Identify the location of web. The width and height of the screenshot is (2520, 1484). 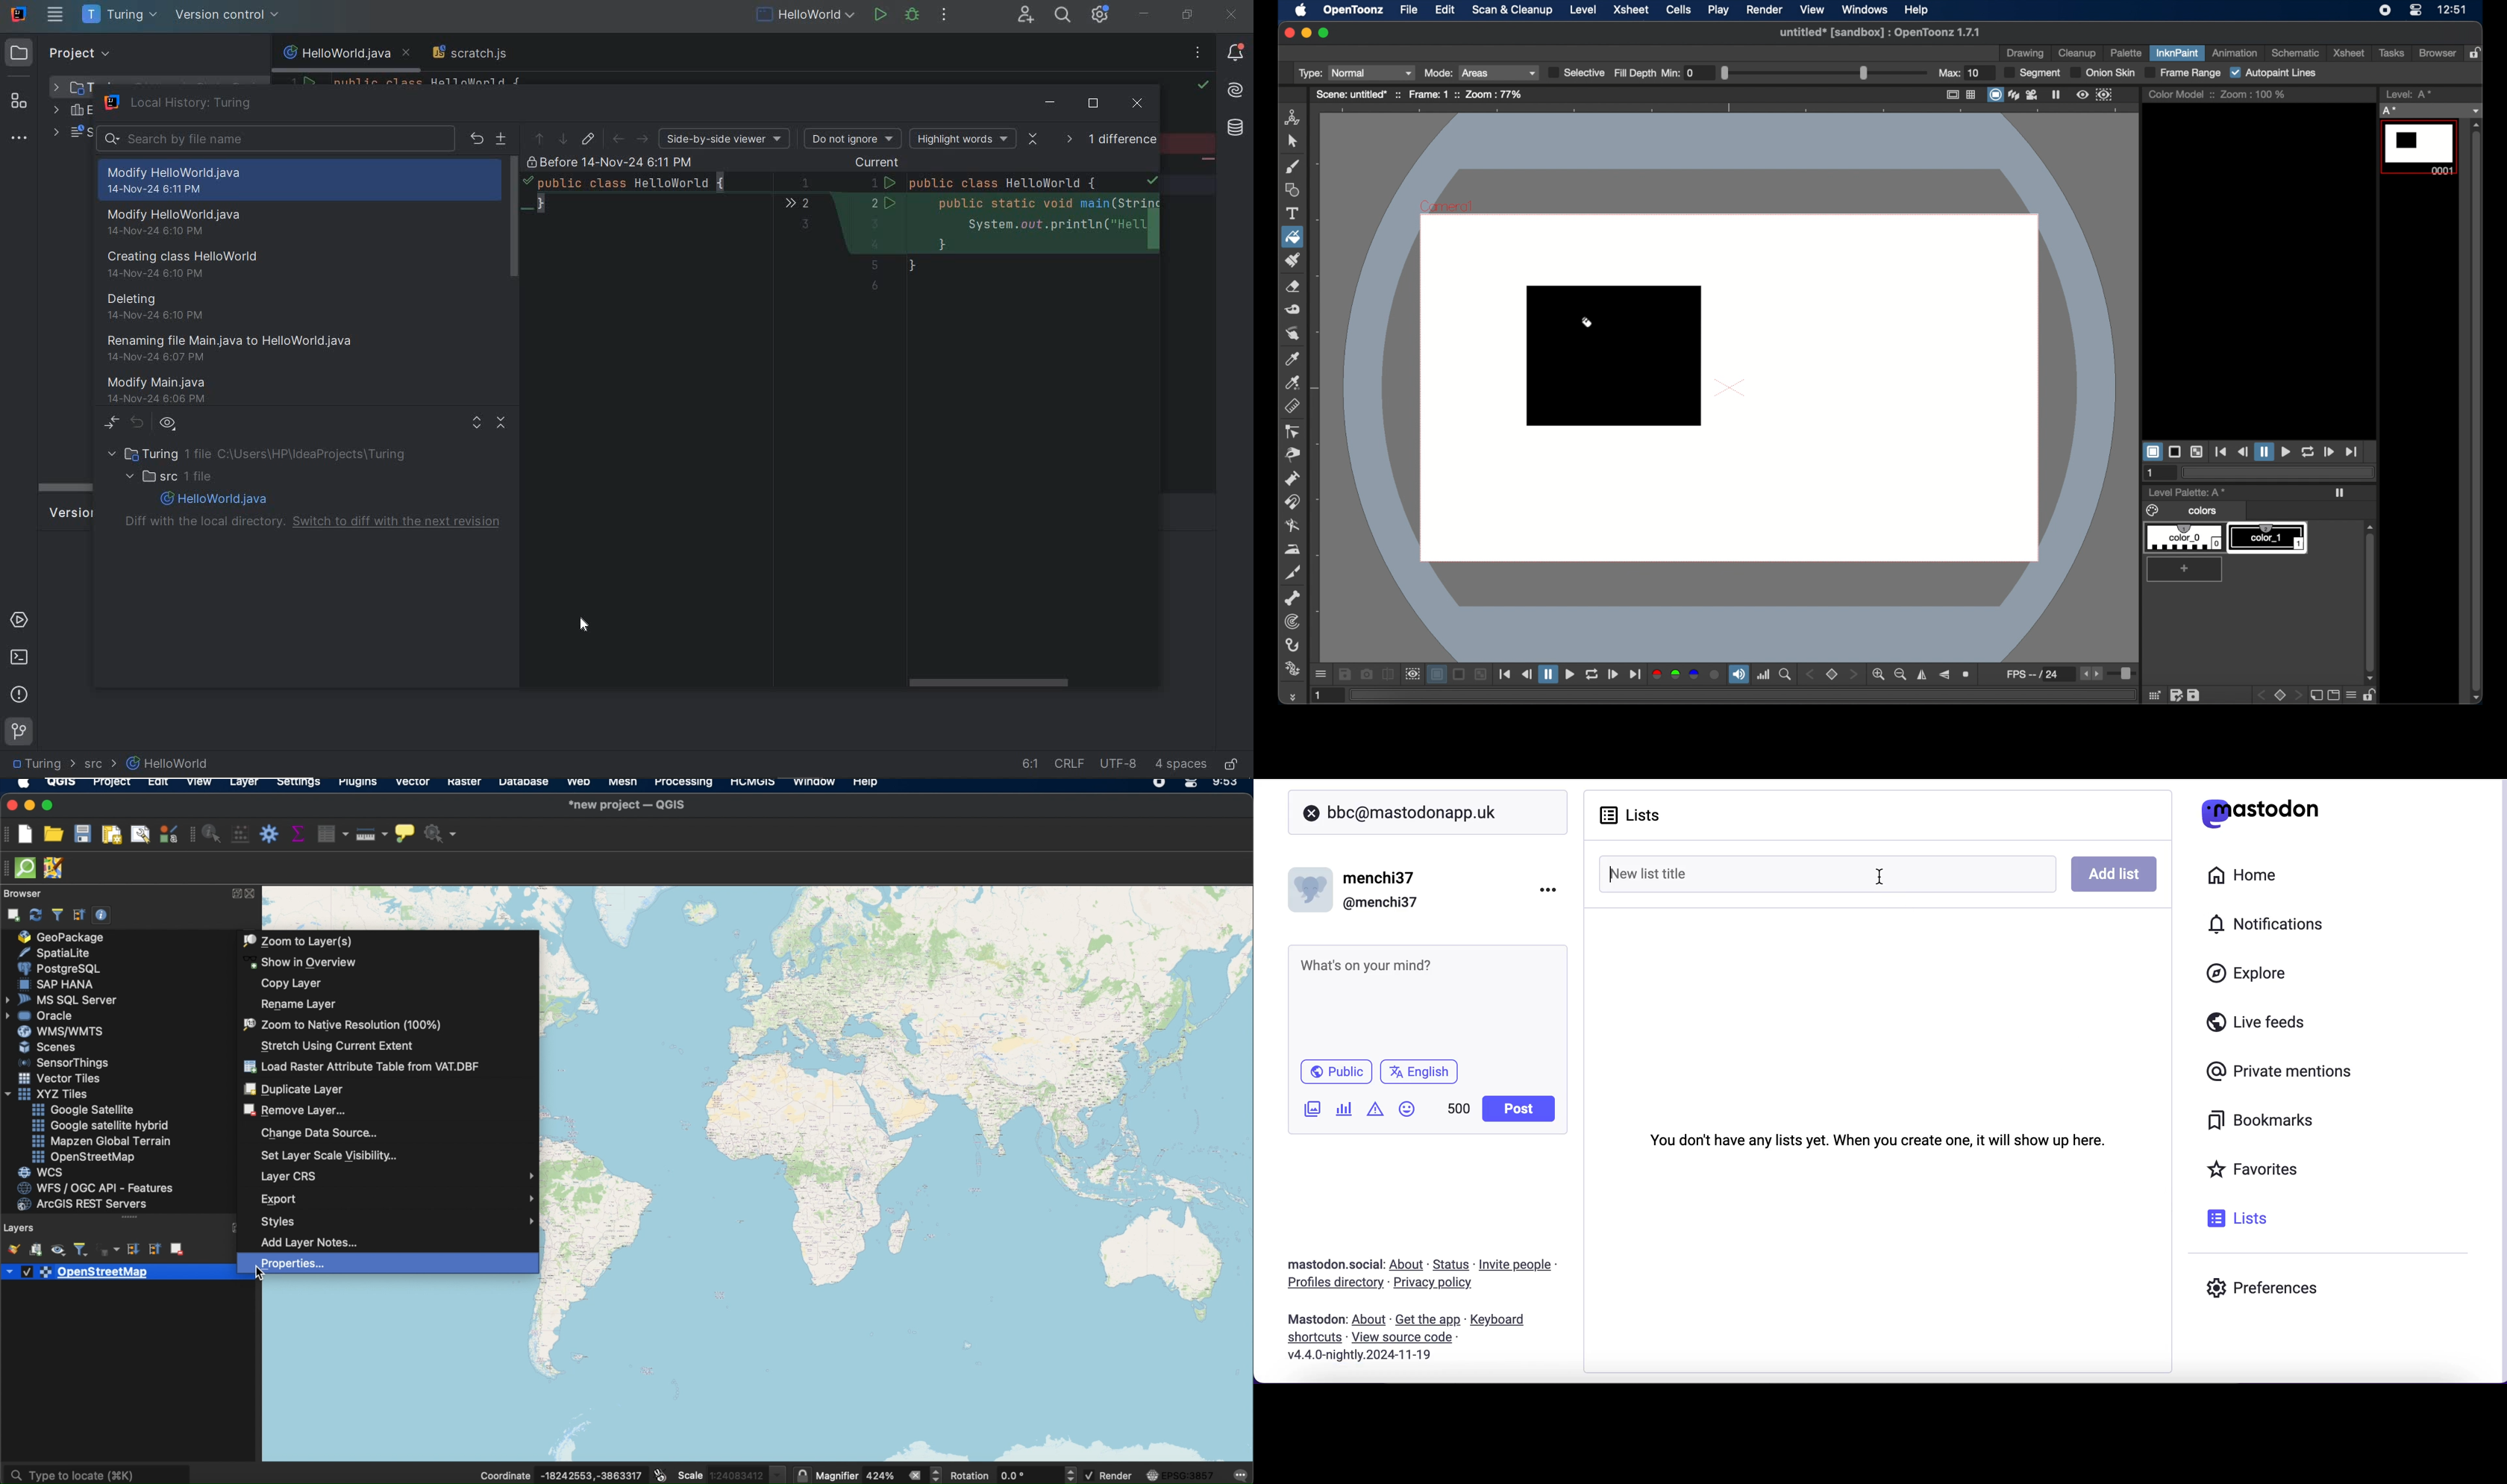
(578, 784).